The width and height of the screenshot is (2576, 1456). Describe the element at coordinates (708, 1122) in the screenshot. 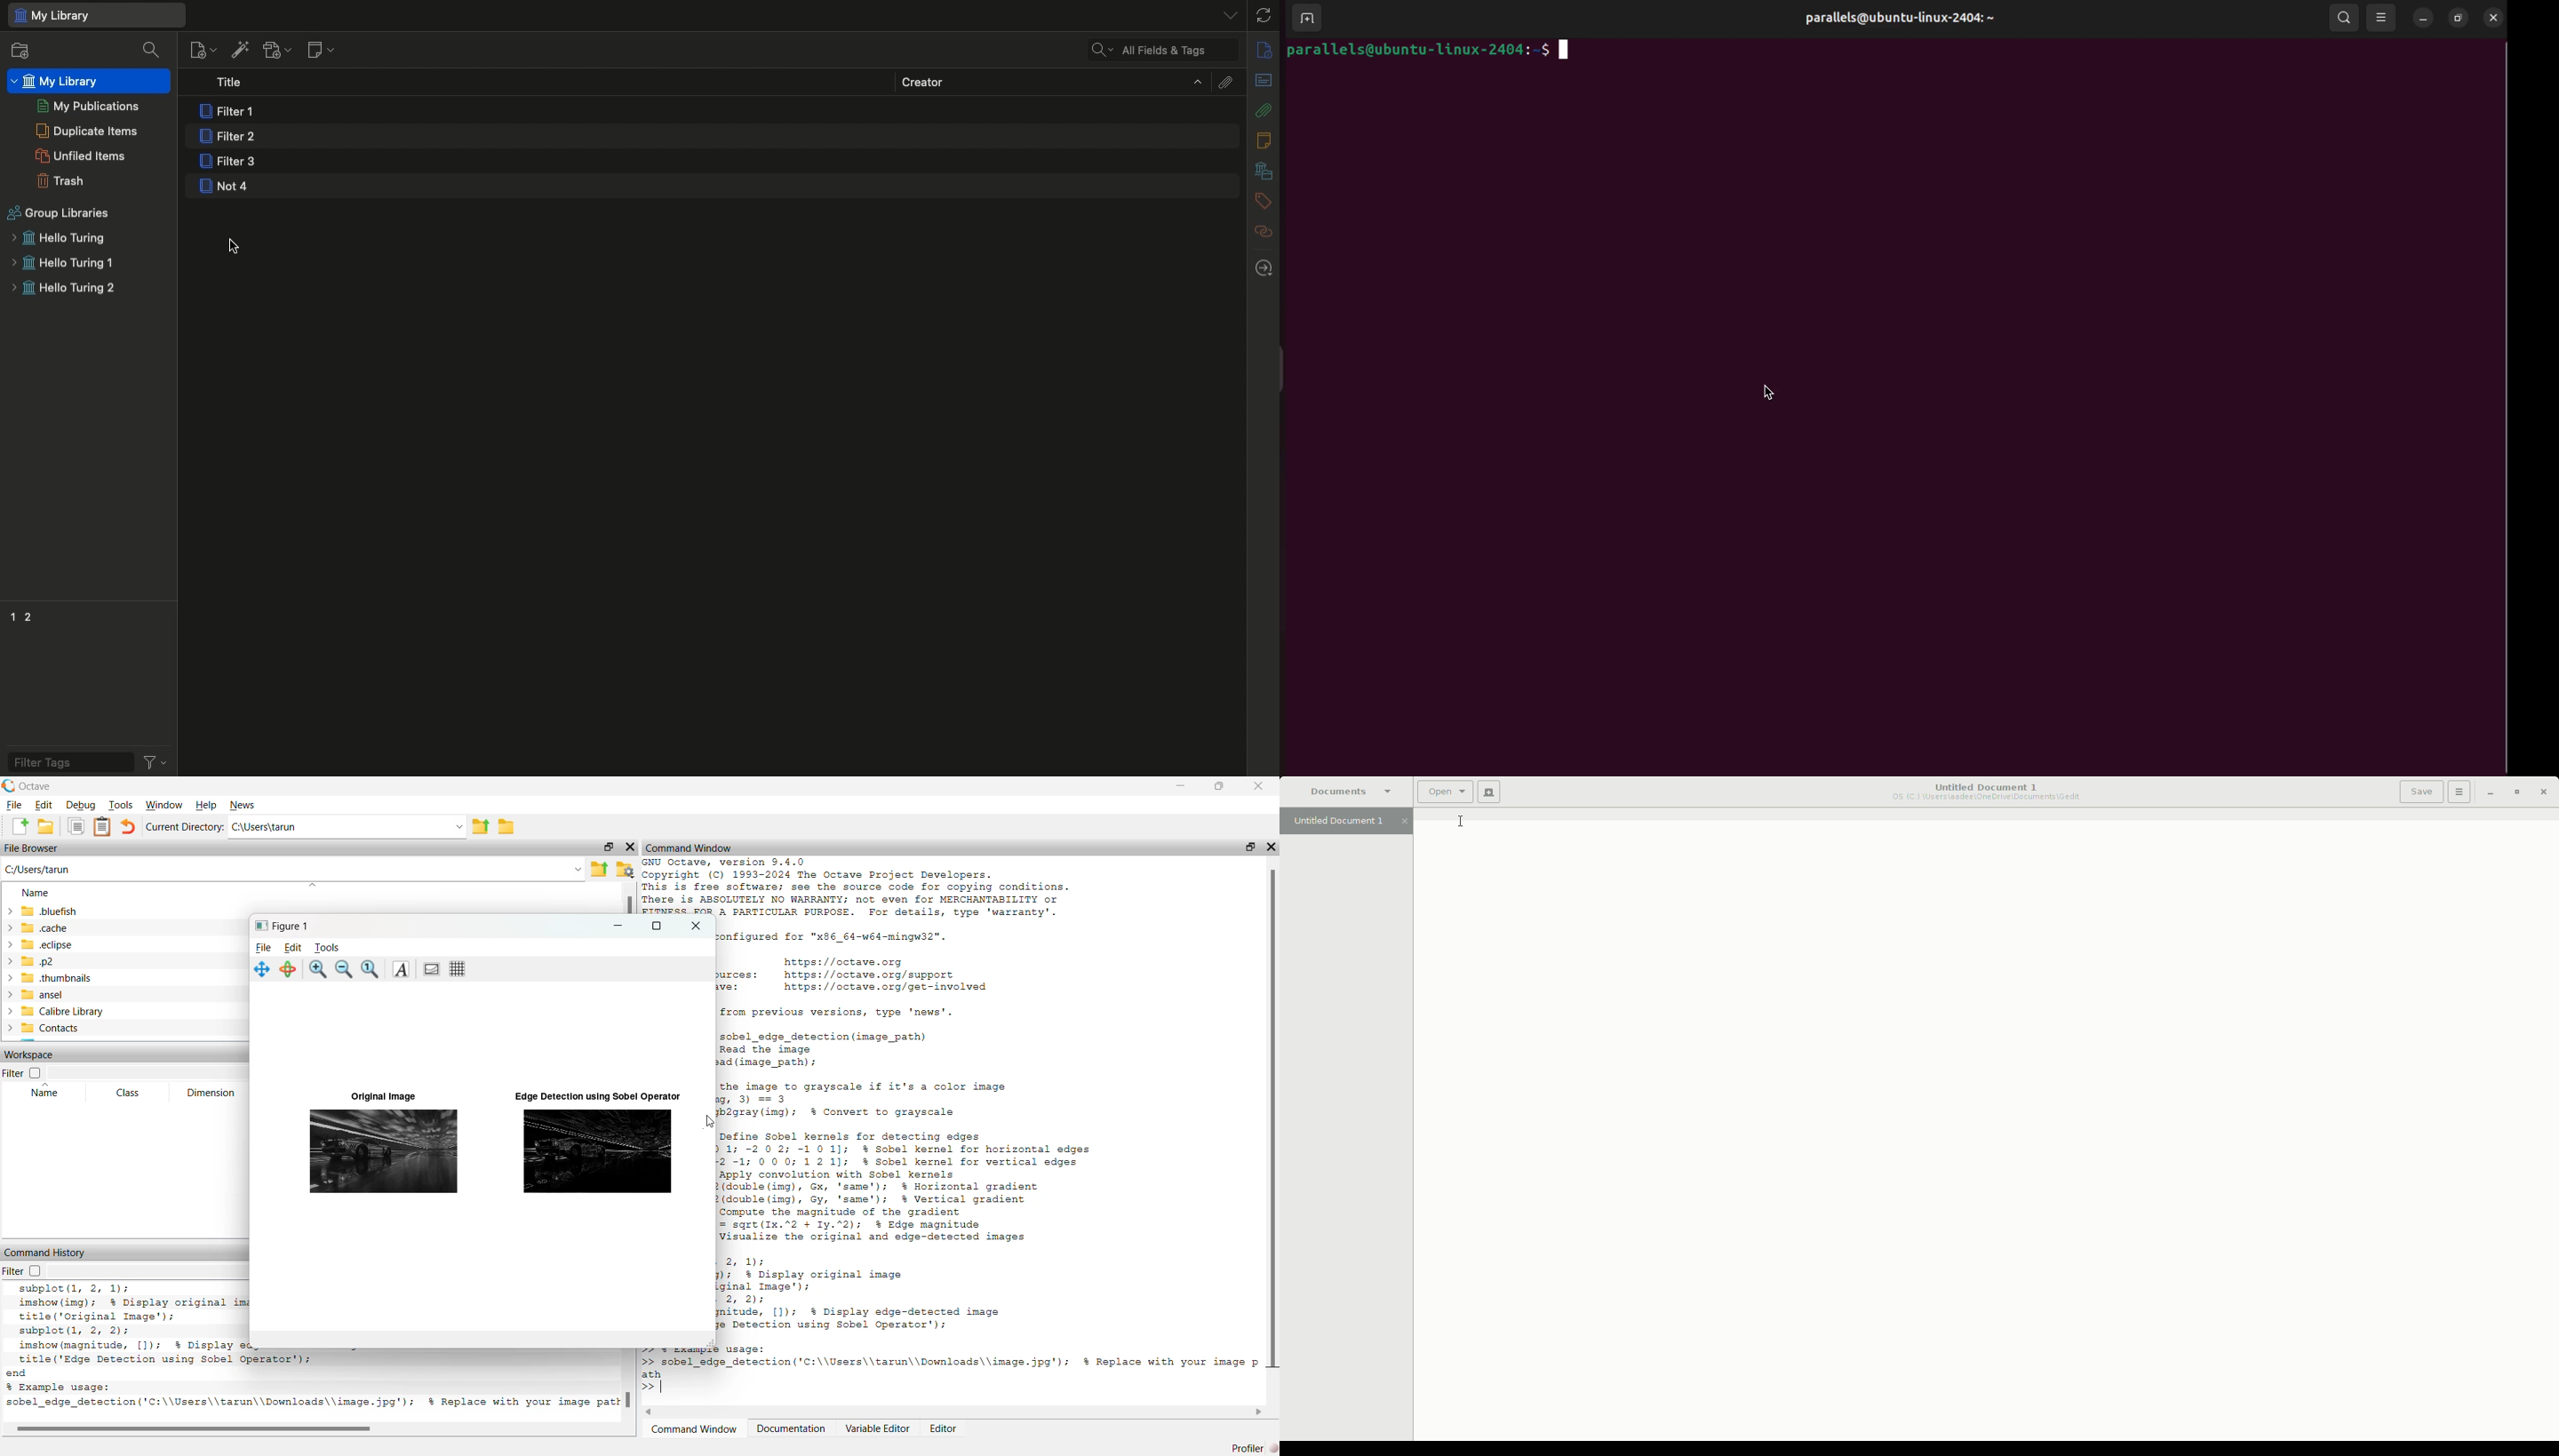

I see `cursor` at that location.